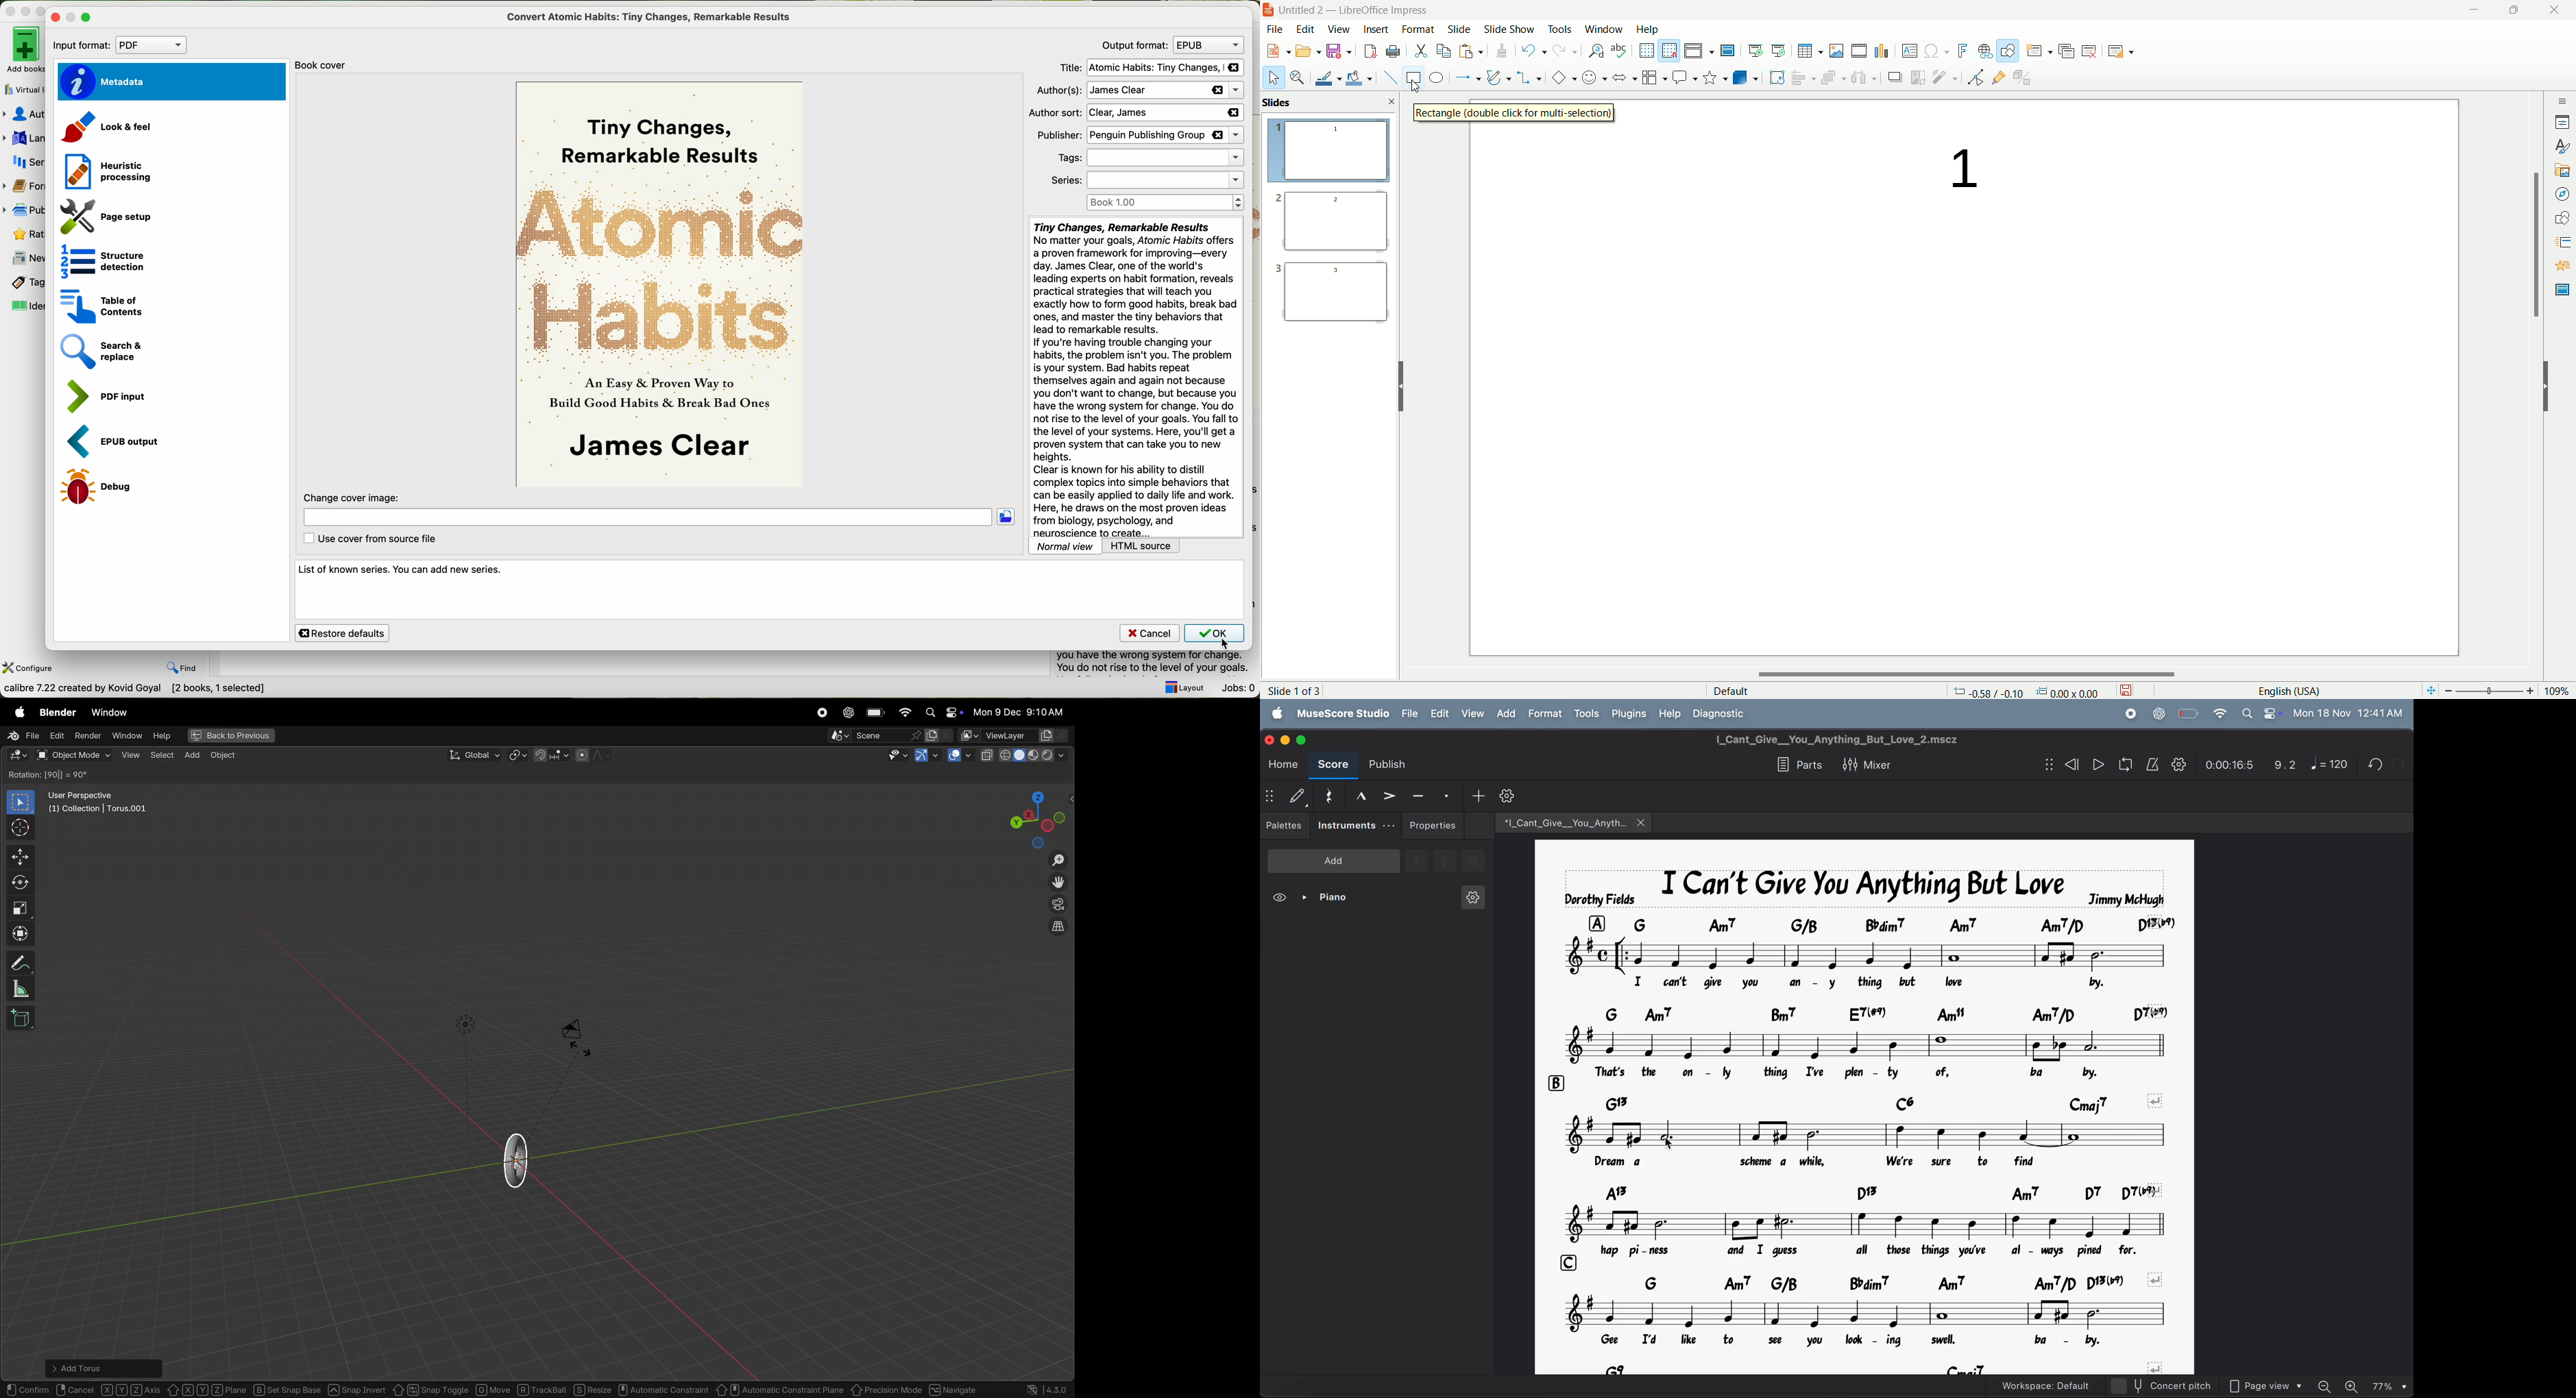  I want to click on instruments, so click(1353, 825).